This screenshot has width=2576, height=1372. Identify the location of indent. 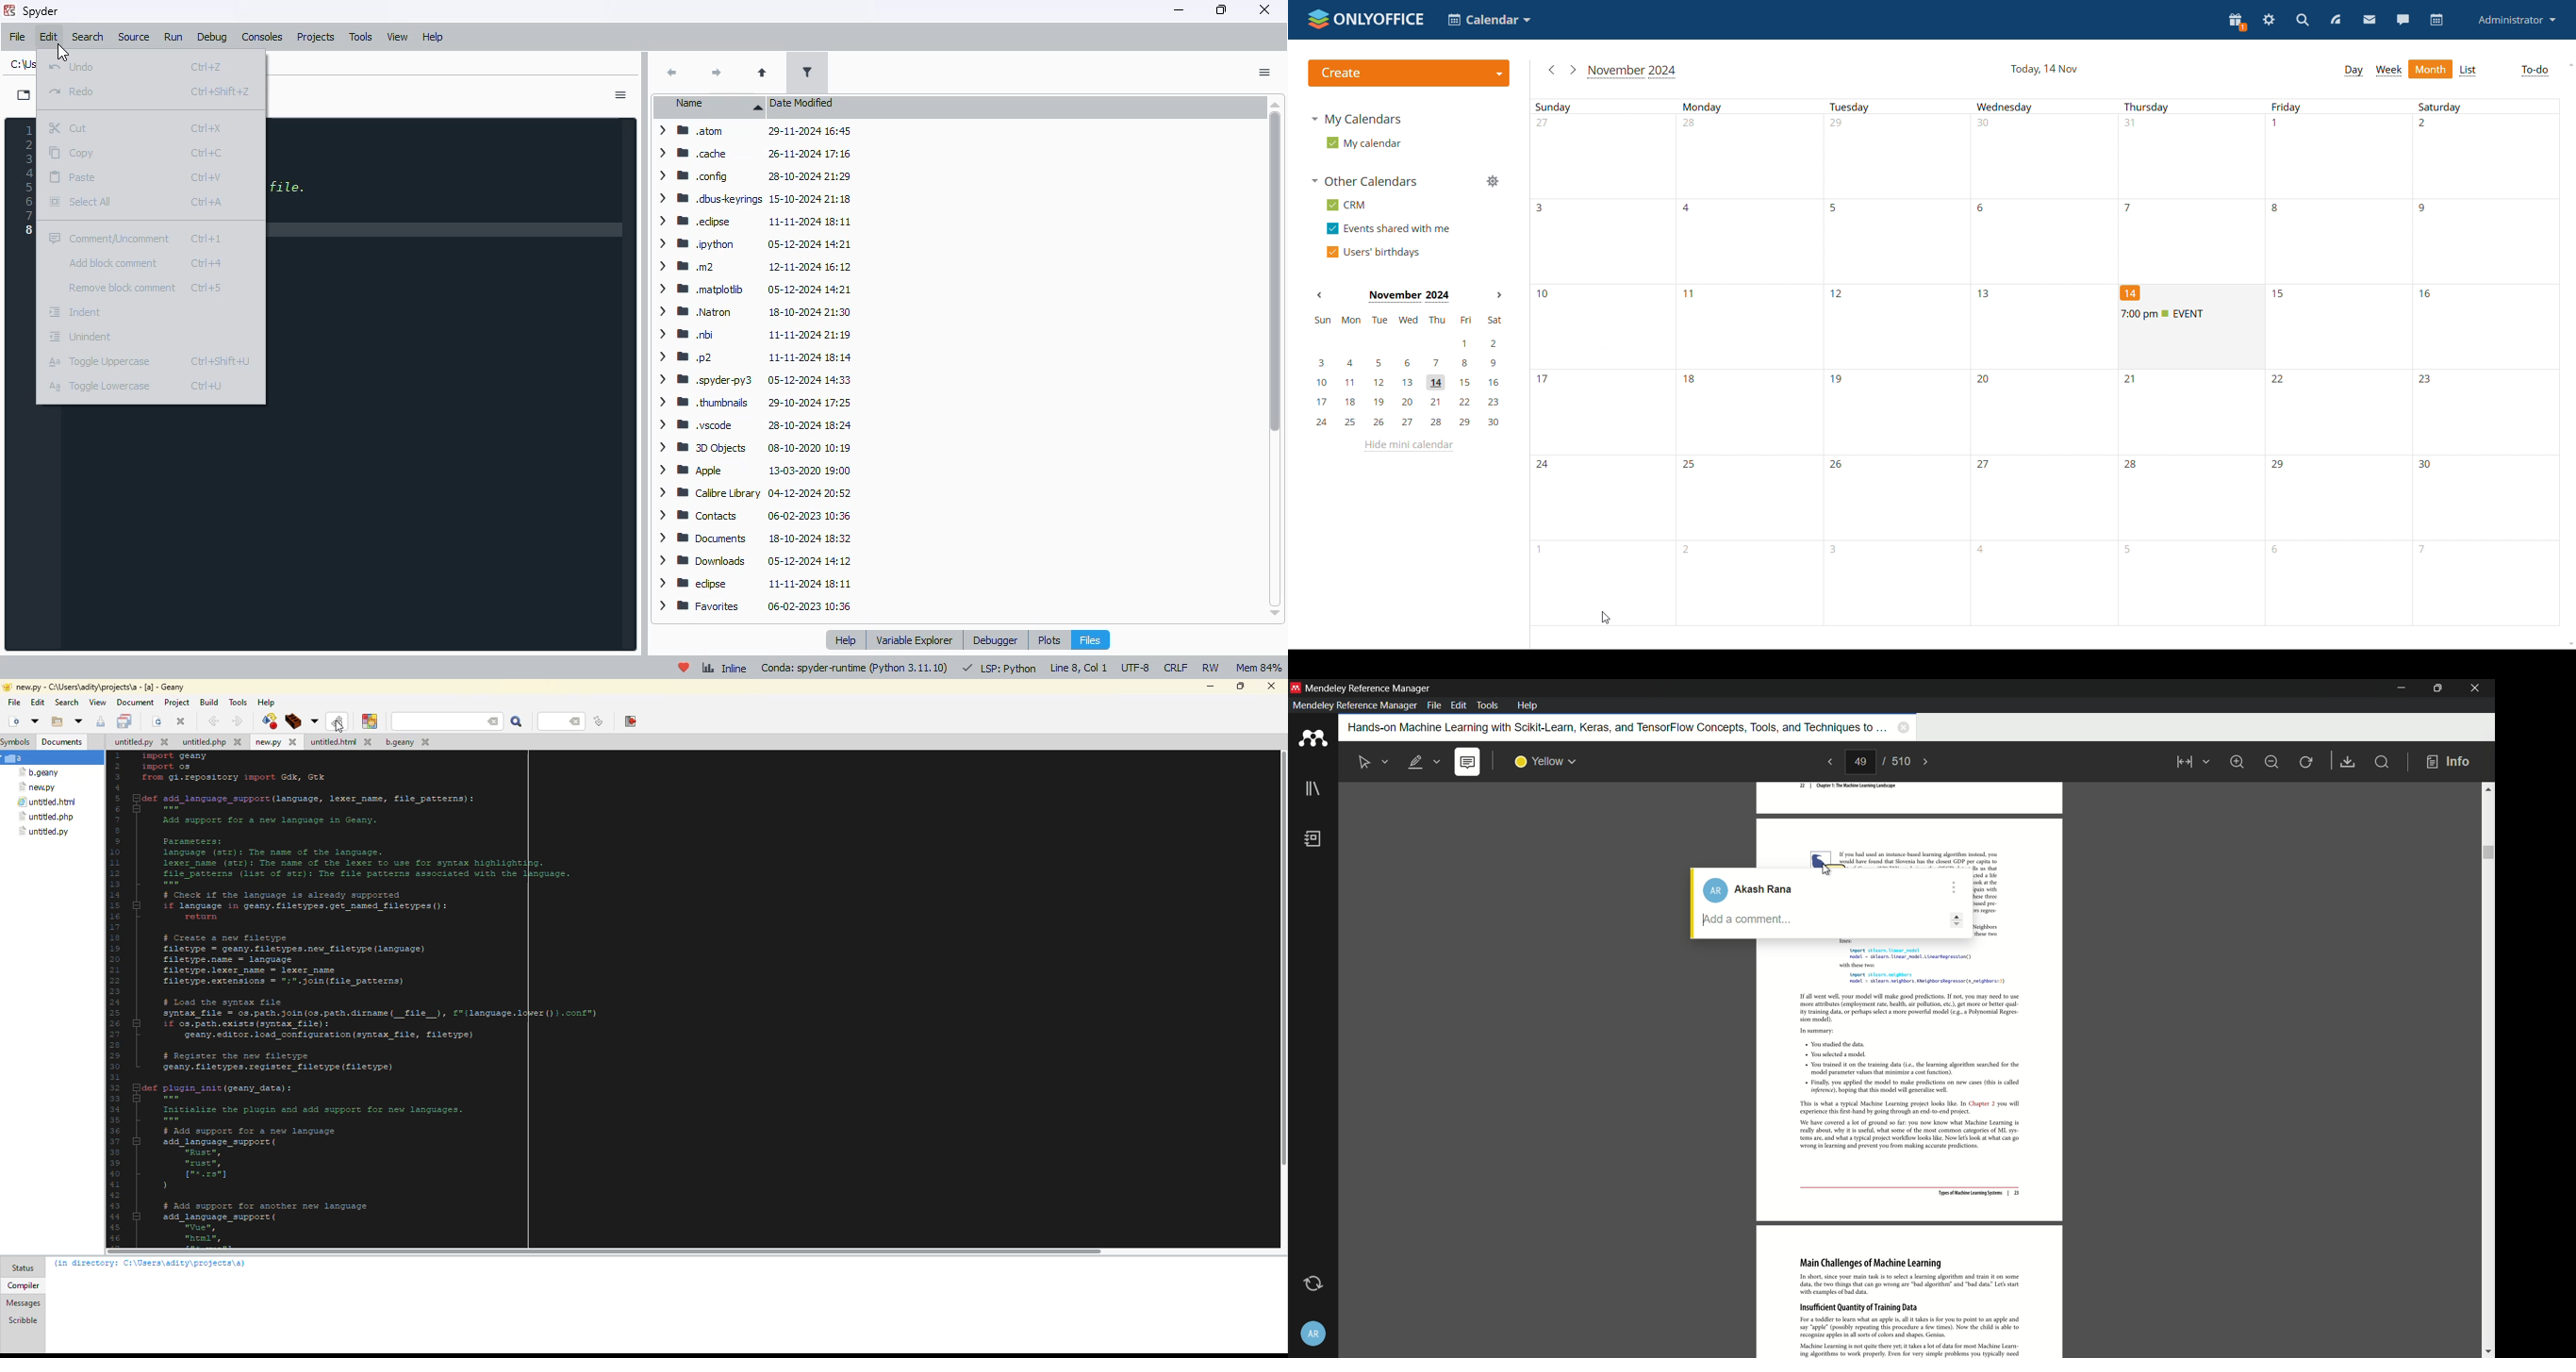
(75, 312).